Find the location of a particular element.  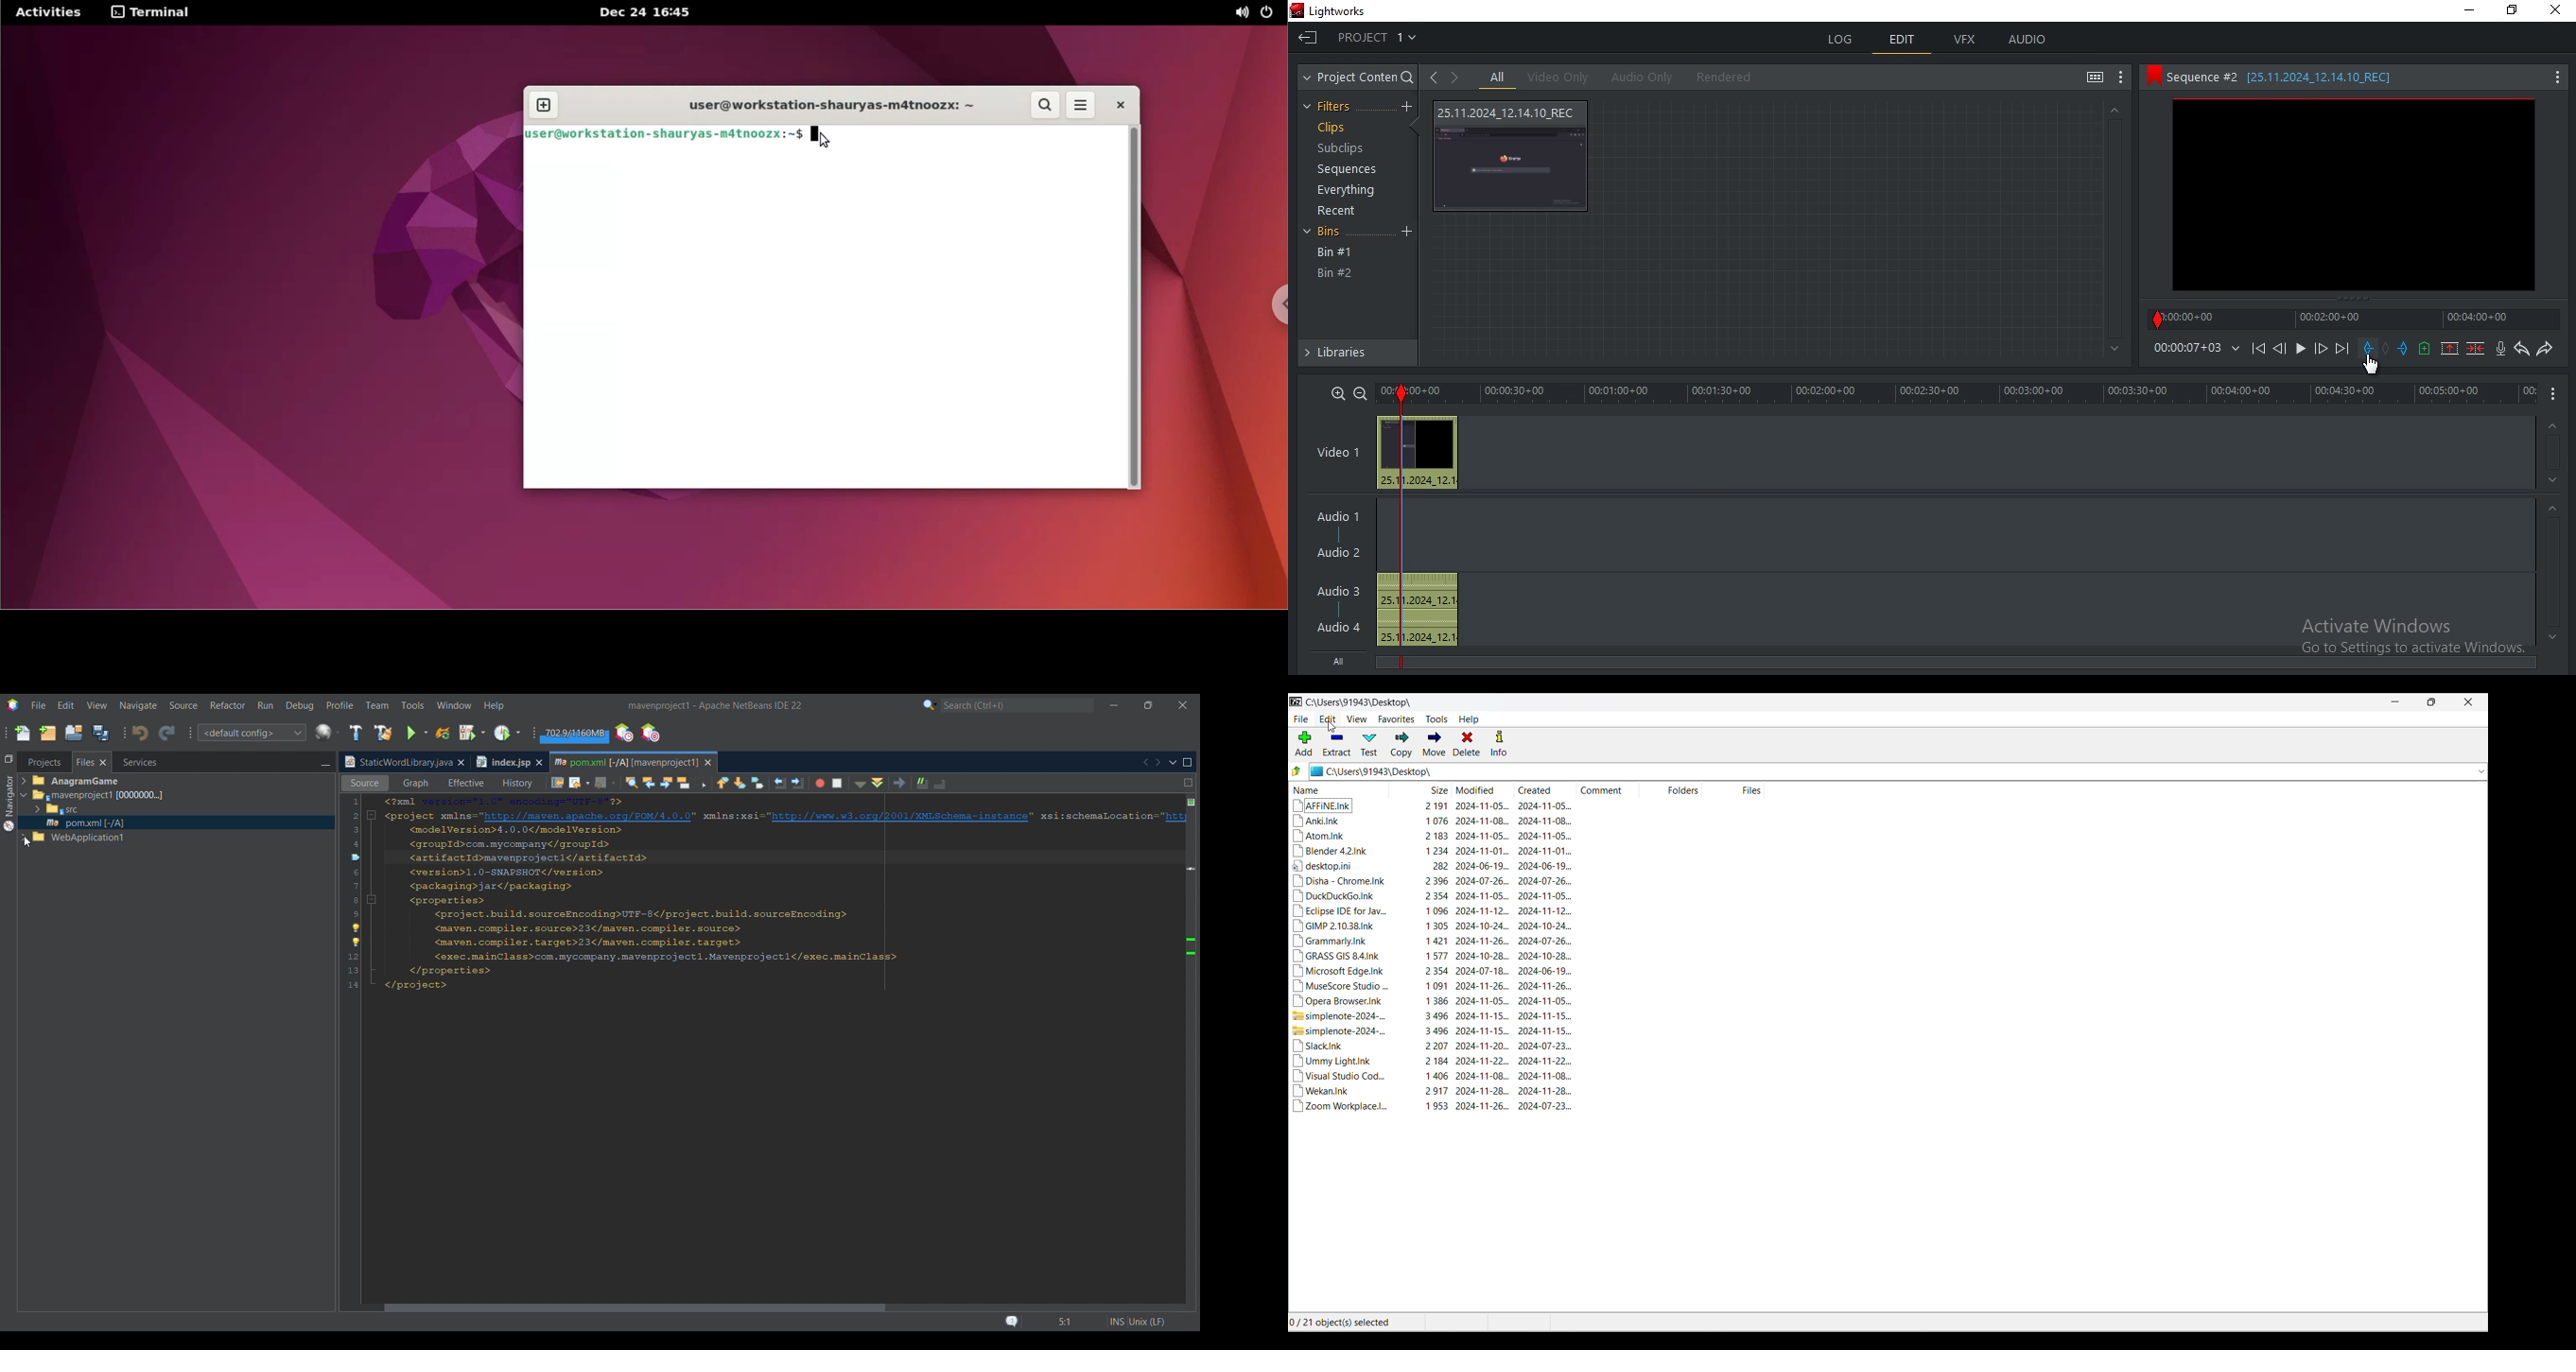

Forward is located at coordinates (2322, 349).